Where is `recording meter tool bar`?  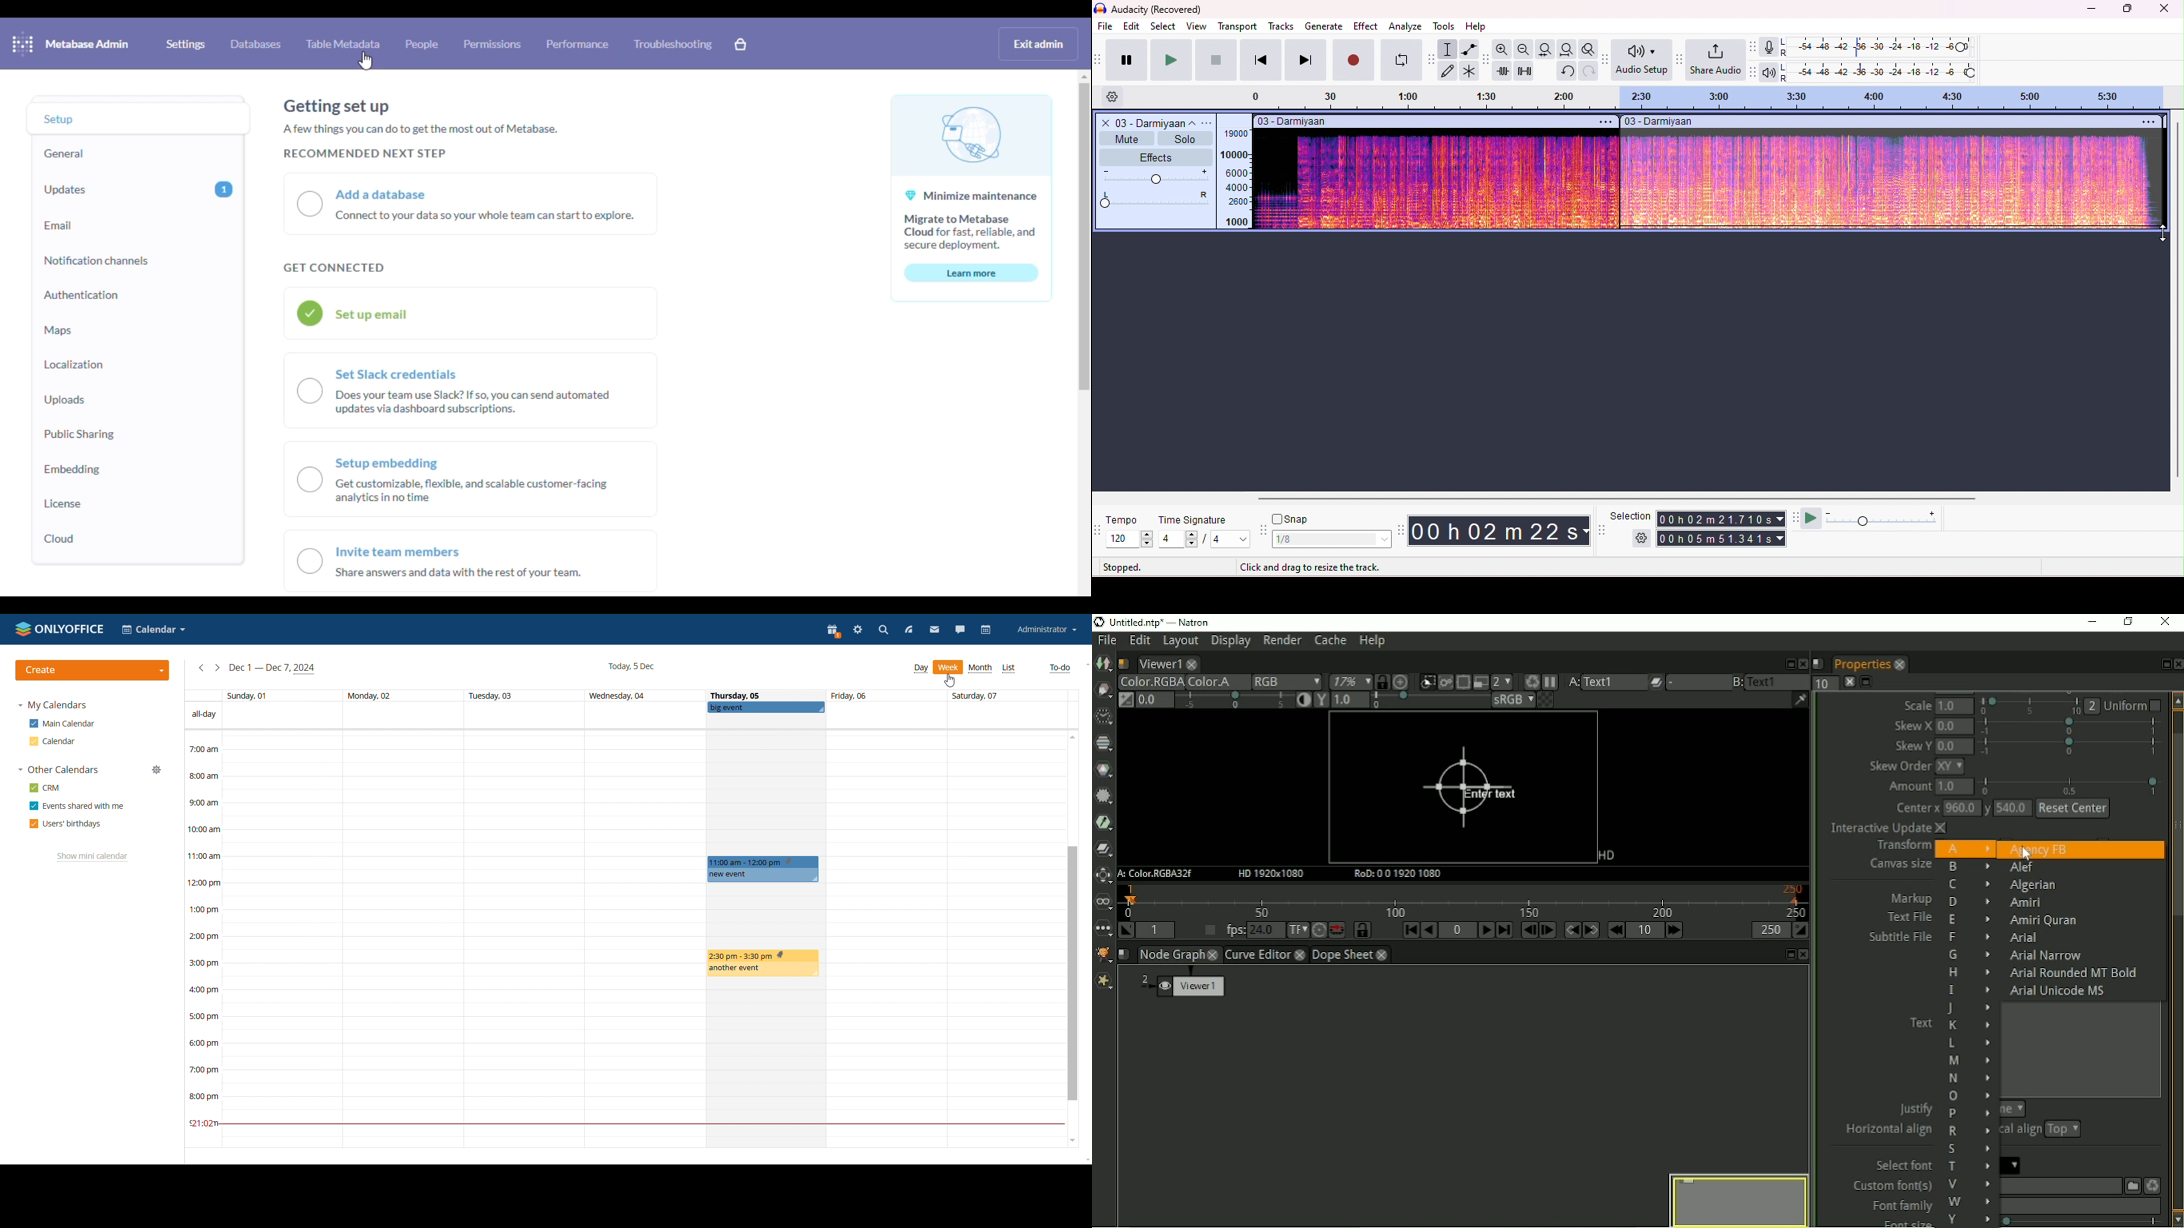
recording meter tool bar is located at coordinates (1754, 46).